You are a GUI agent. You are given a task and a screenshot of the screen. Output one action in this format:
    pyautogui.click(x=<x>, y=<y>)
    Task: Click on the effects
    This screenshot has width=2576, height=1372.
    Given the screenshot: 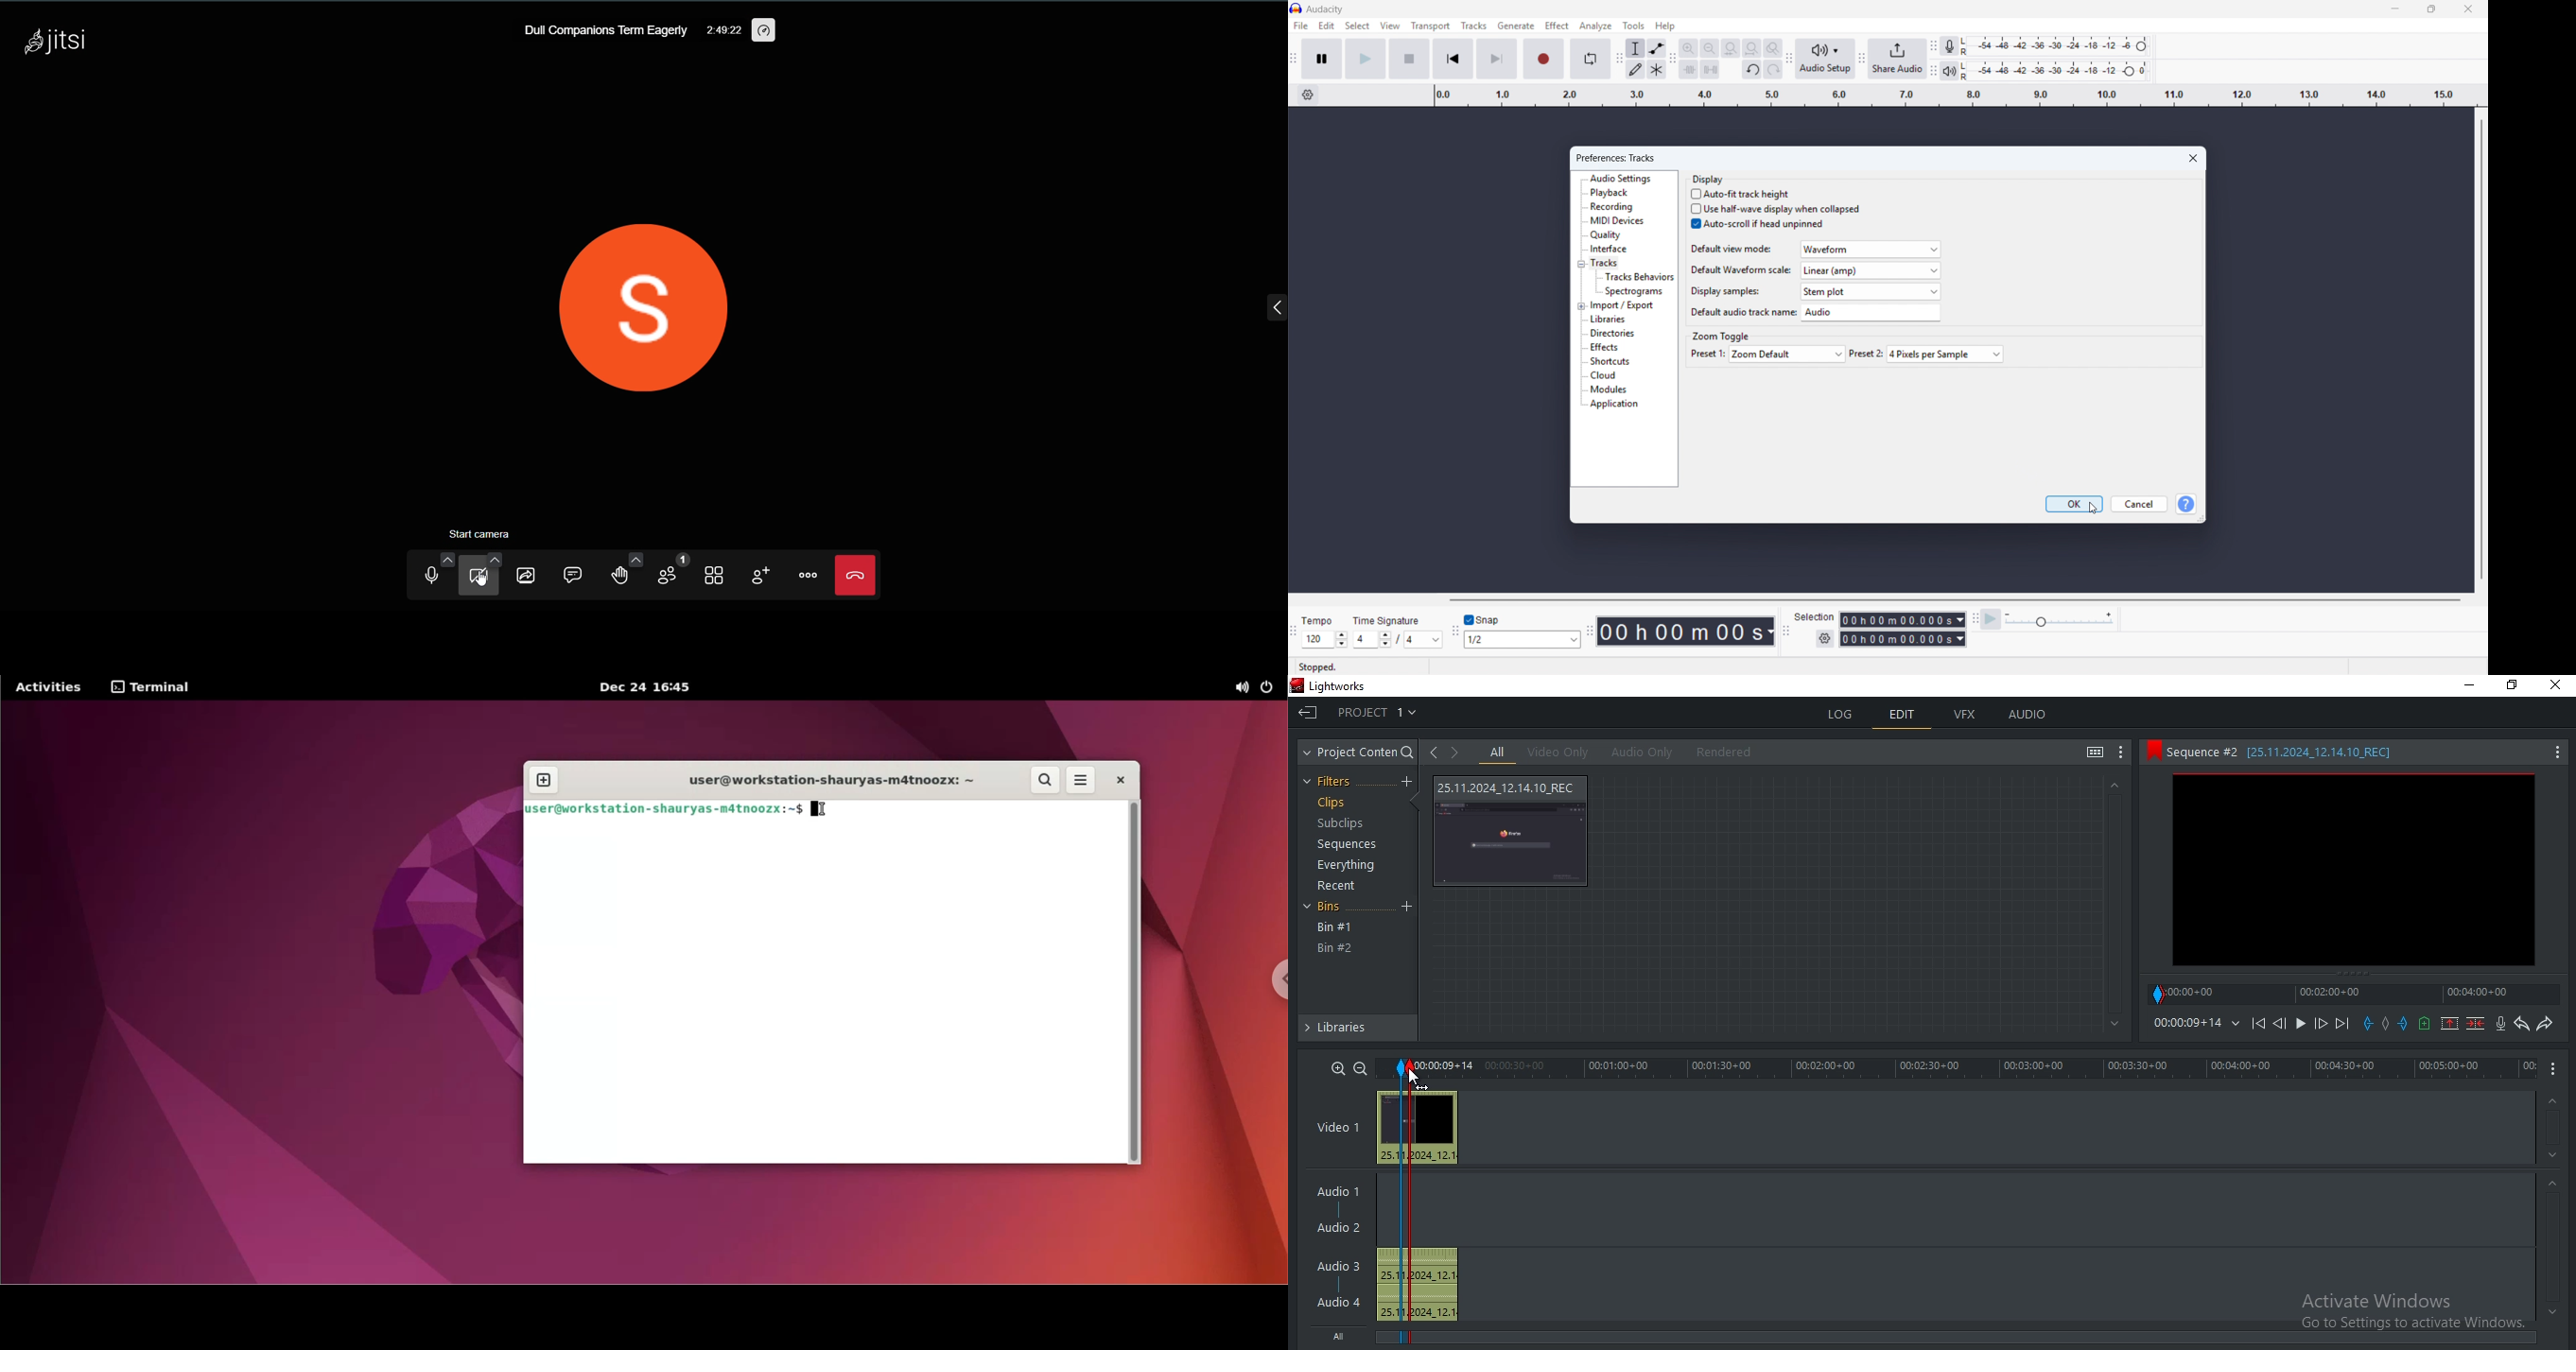 What is the action you would take?
    pyautogui.click(x=1603, y=348)
    